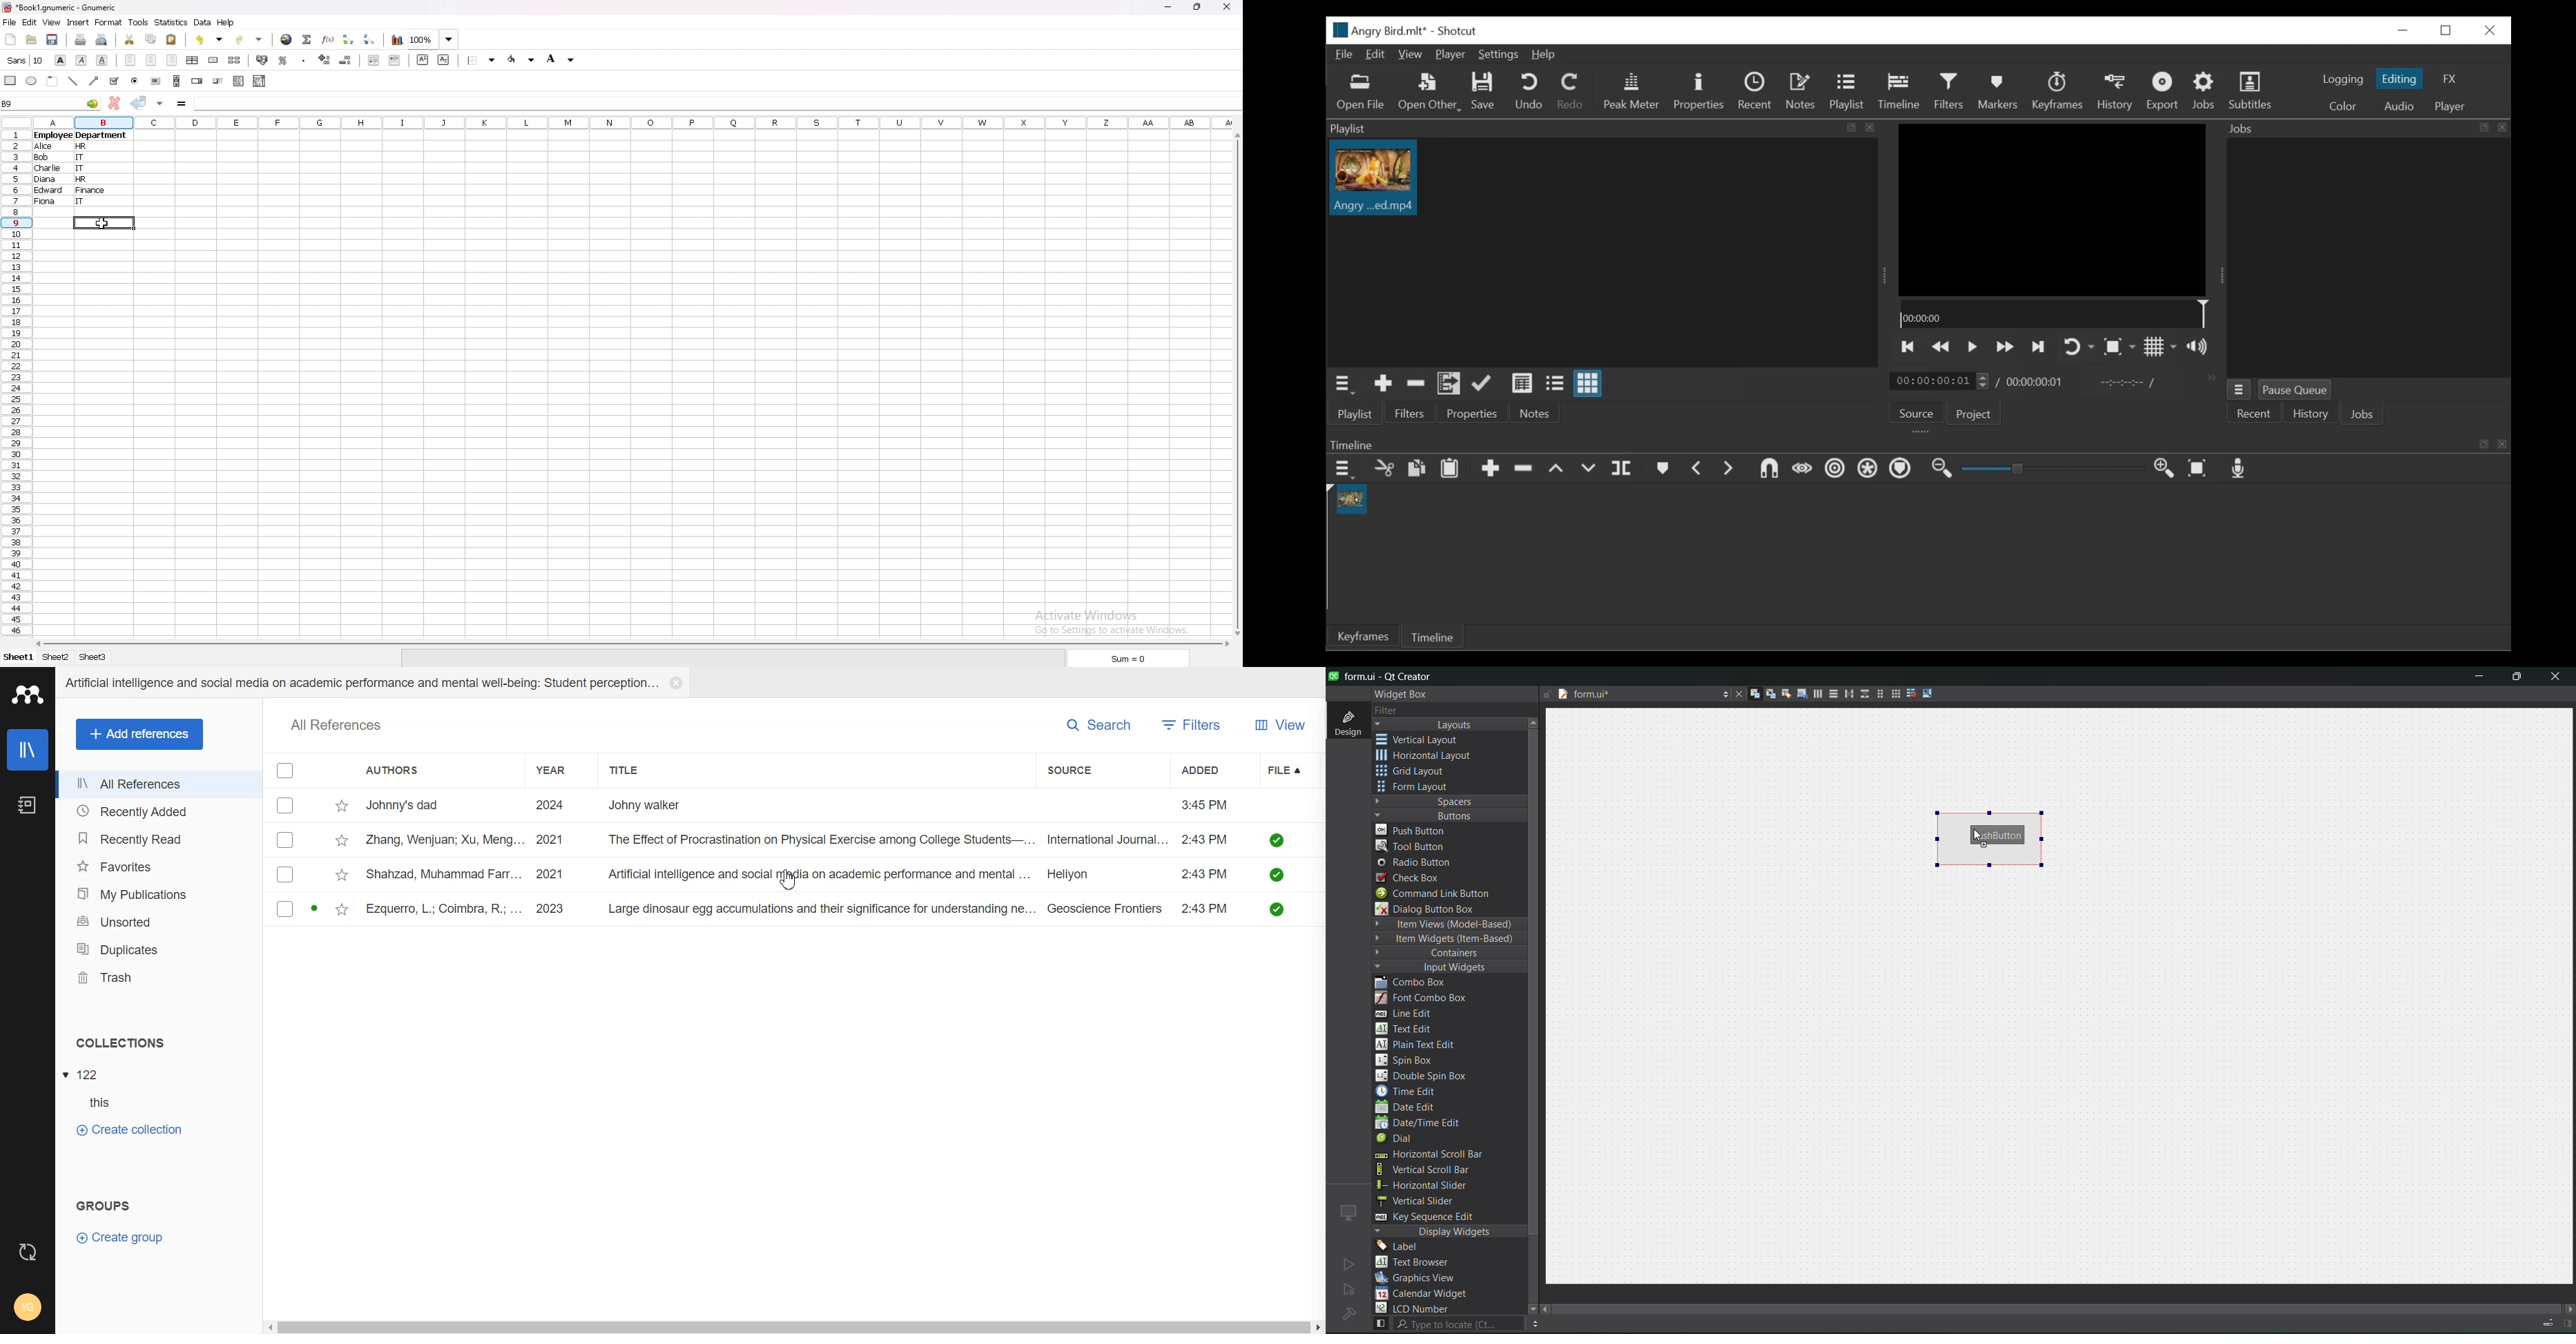 This screenshot has width=2576, height=1344. Describe the element at coordinates (1917, 414) in the screenshot. I see `Source` at that location.